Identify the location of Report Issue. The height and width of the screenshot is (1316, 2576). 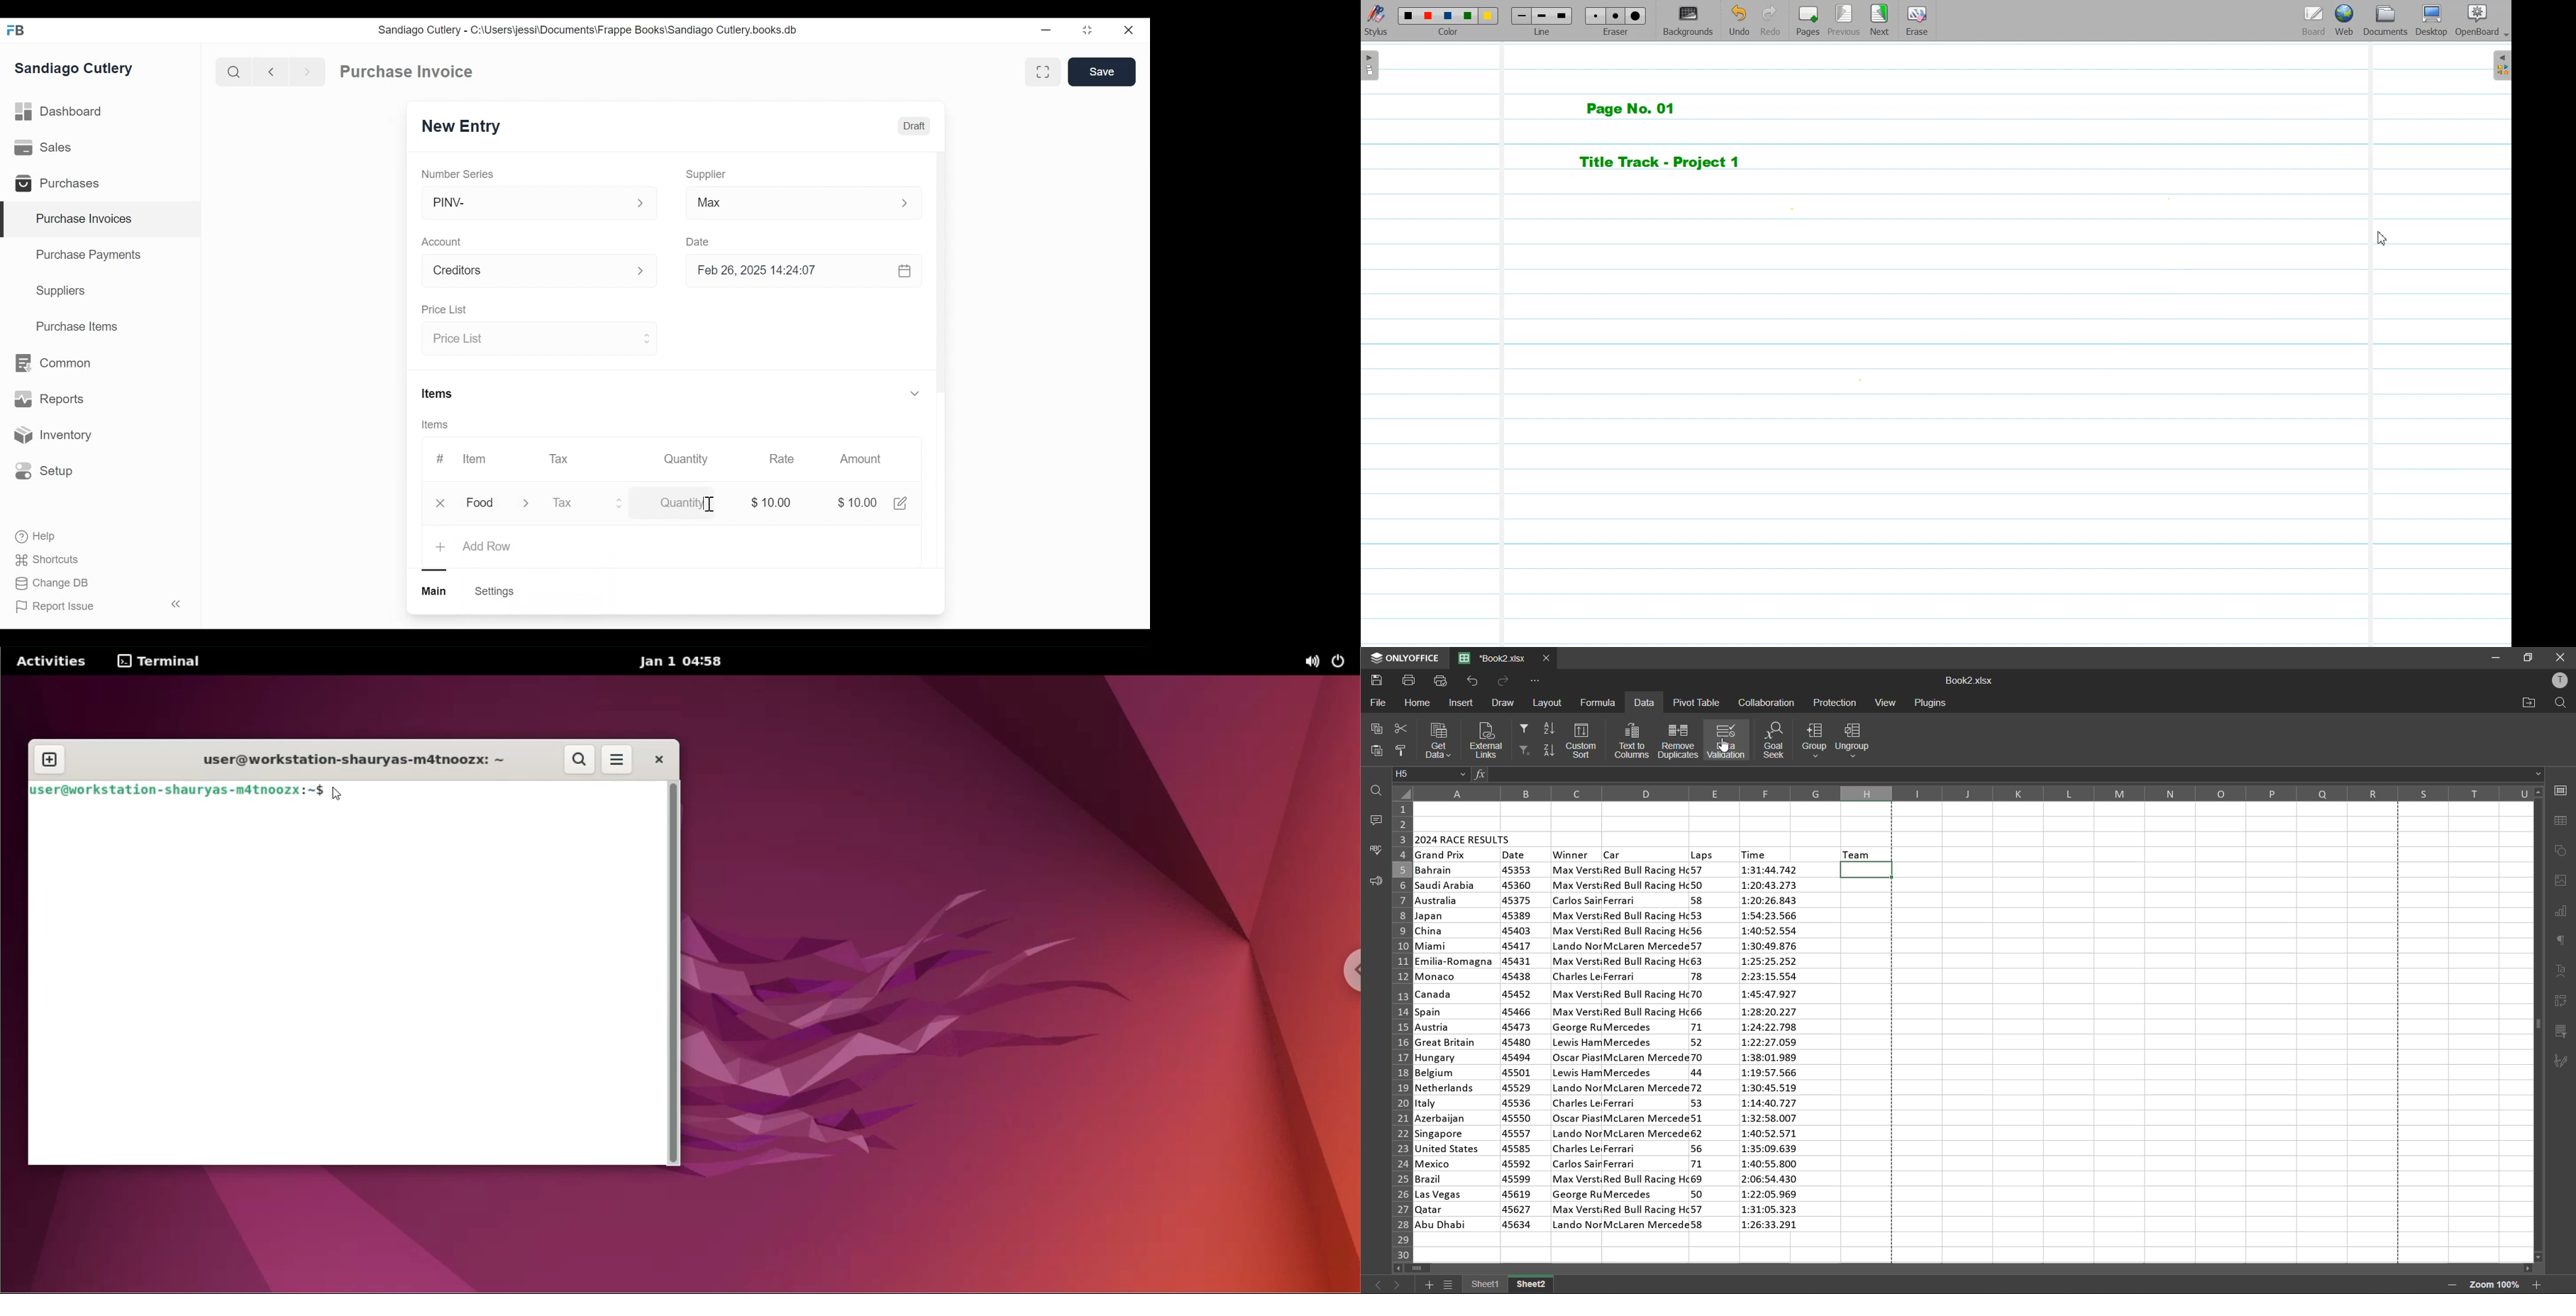
(98, 606).